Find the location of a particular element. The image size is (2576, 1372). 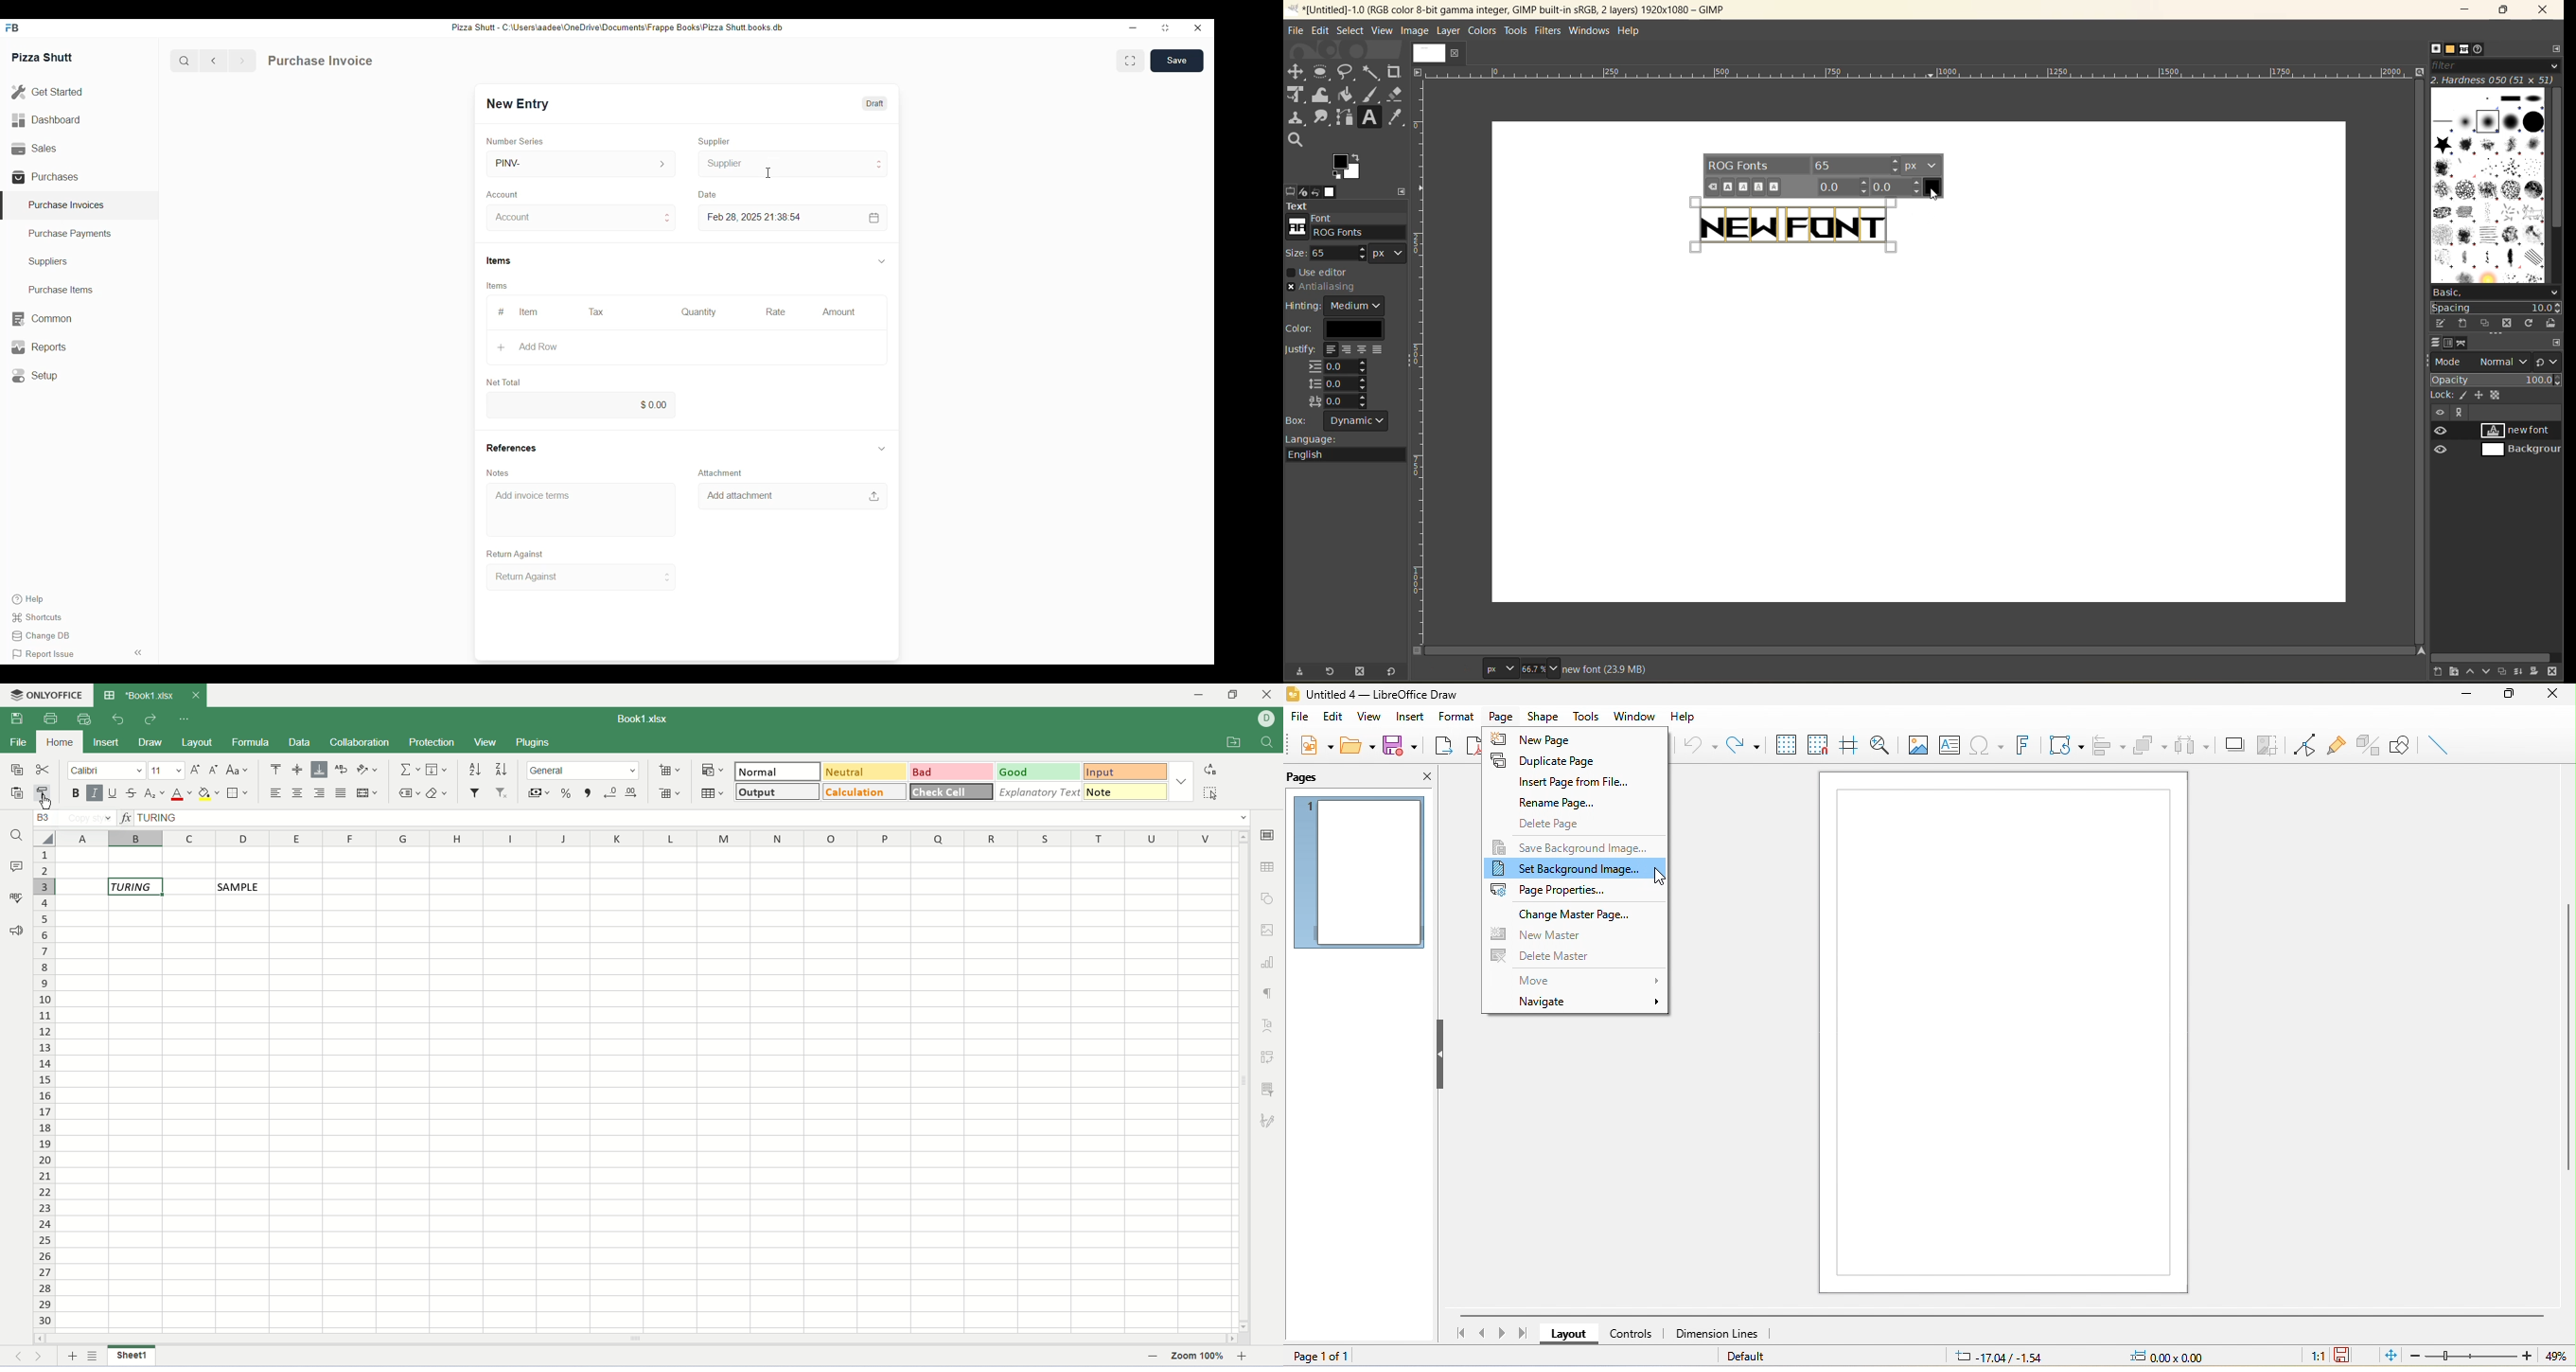

opacity is located at coordinates (2497, 382).